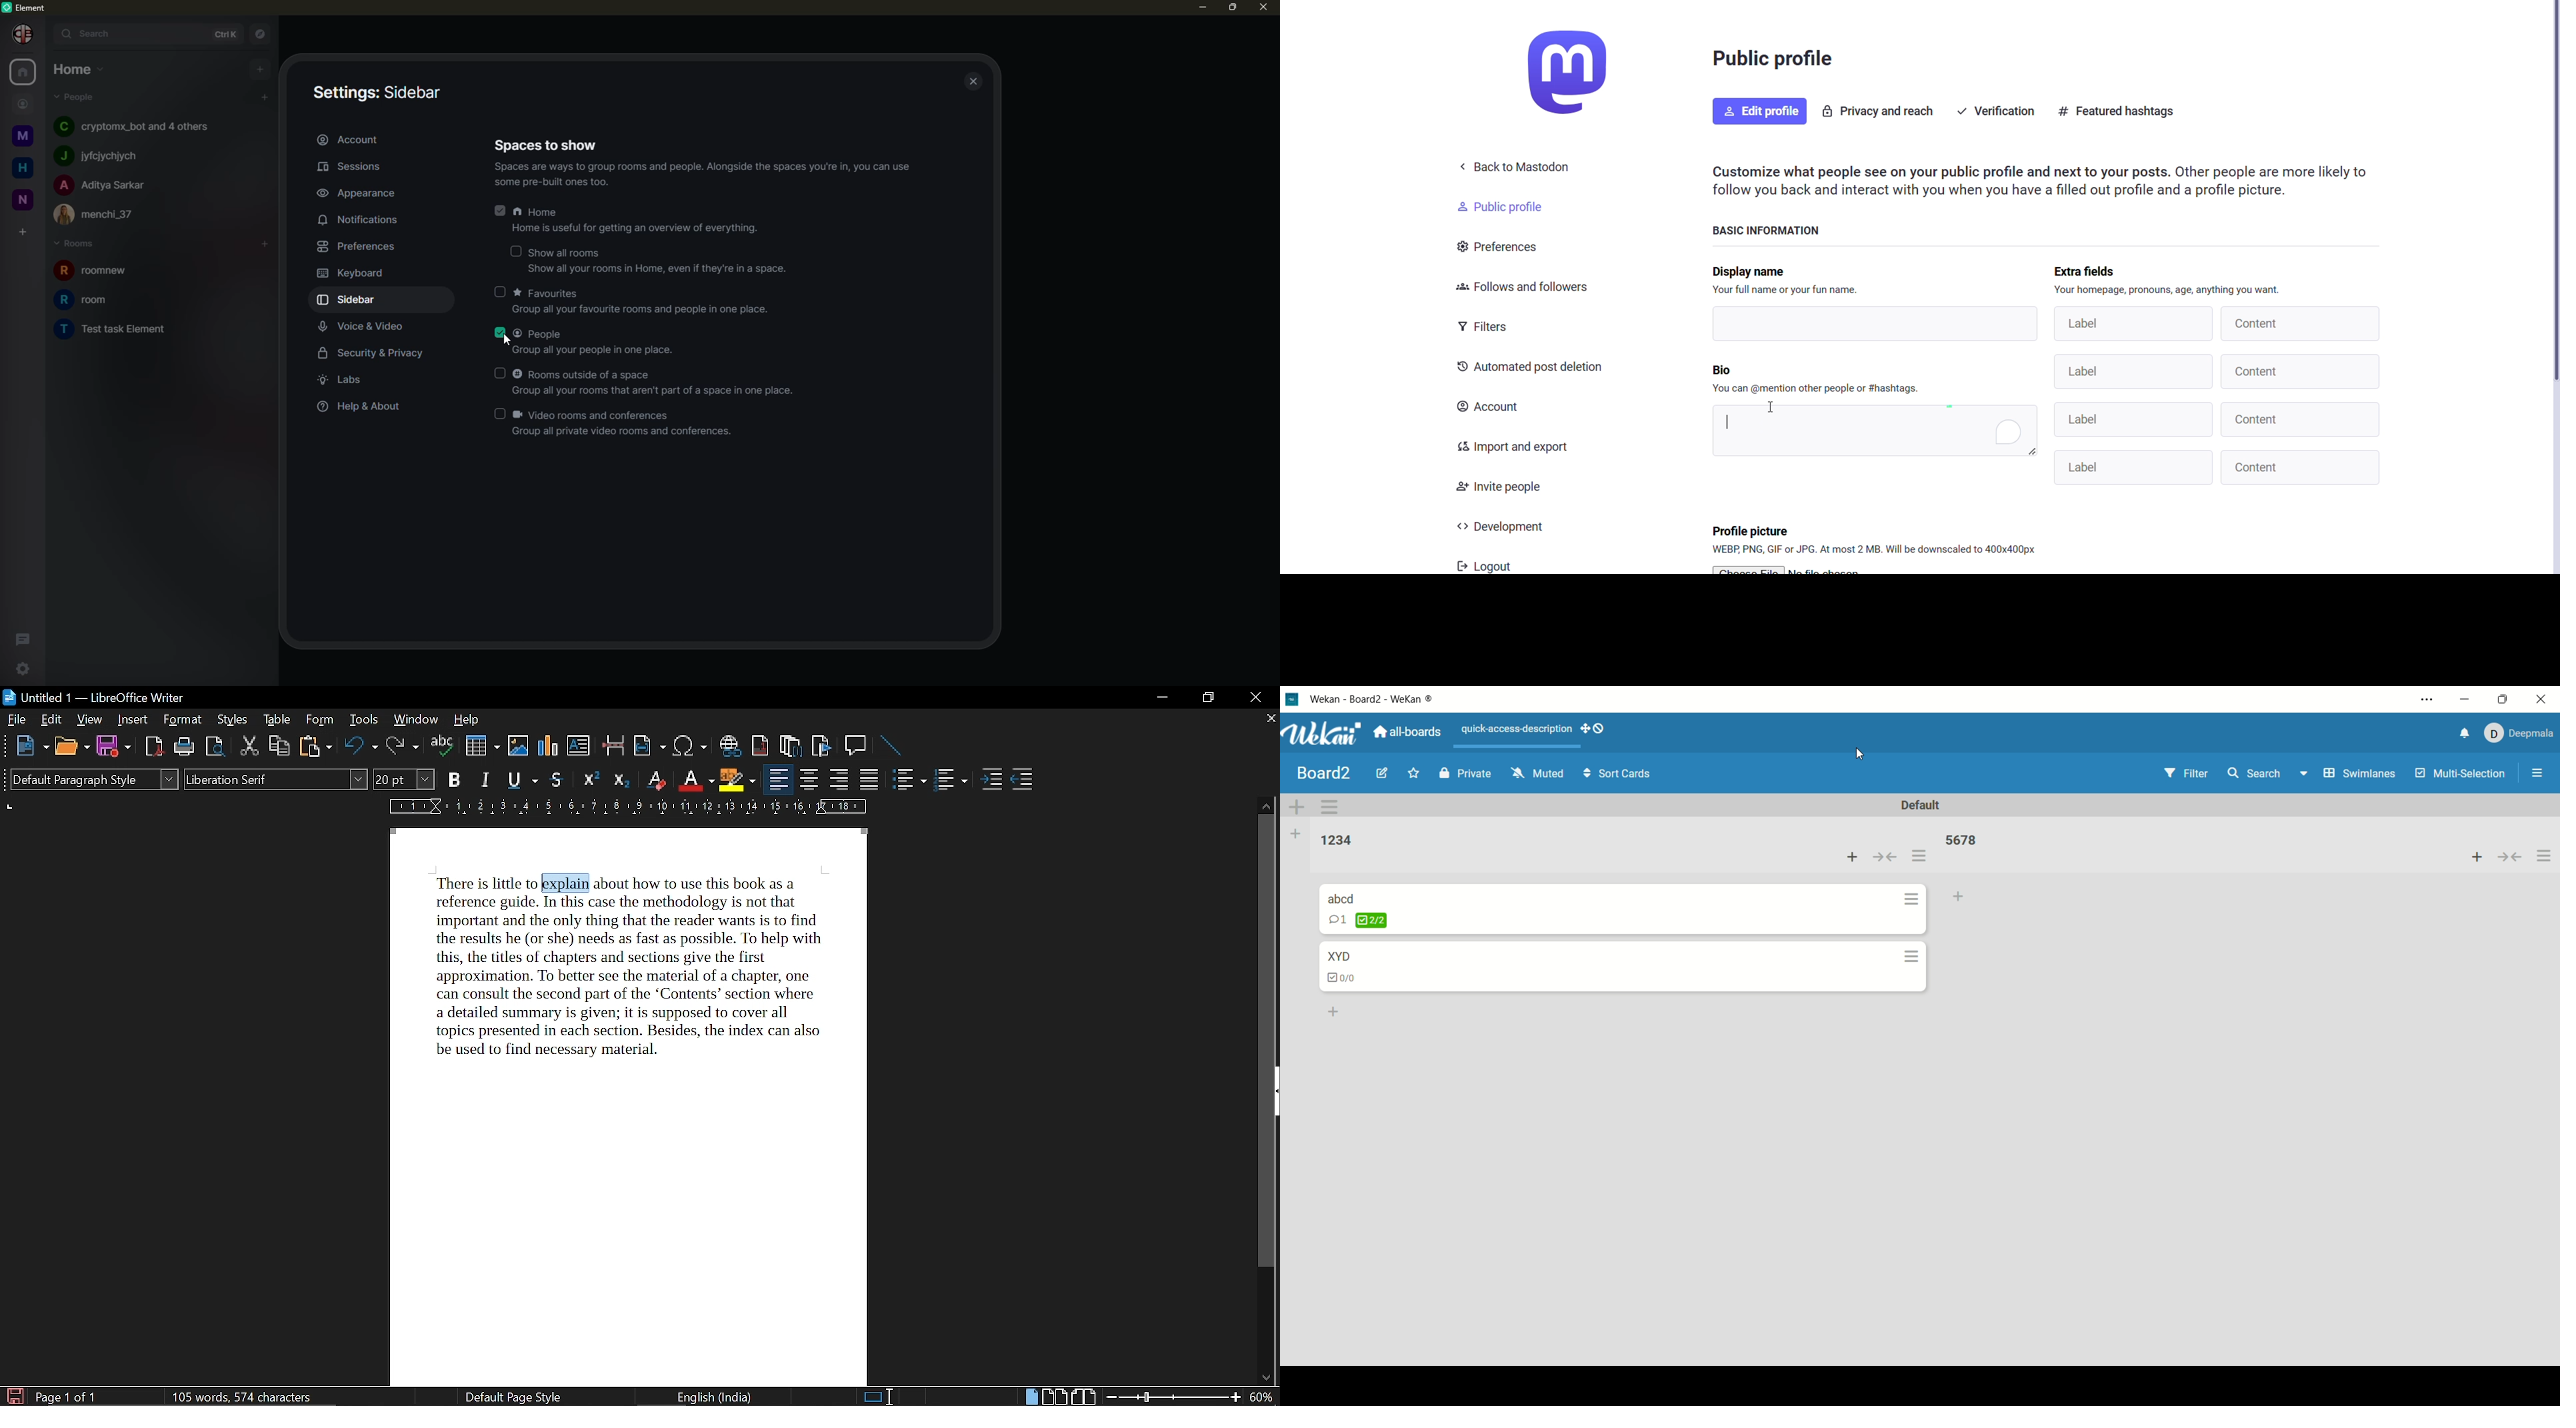 The image size is (2576, 1428). Describe the element at coordinates (1918, 917) in the screenshot. I see `options` at that location.